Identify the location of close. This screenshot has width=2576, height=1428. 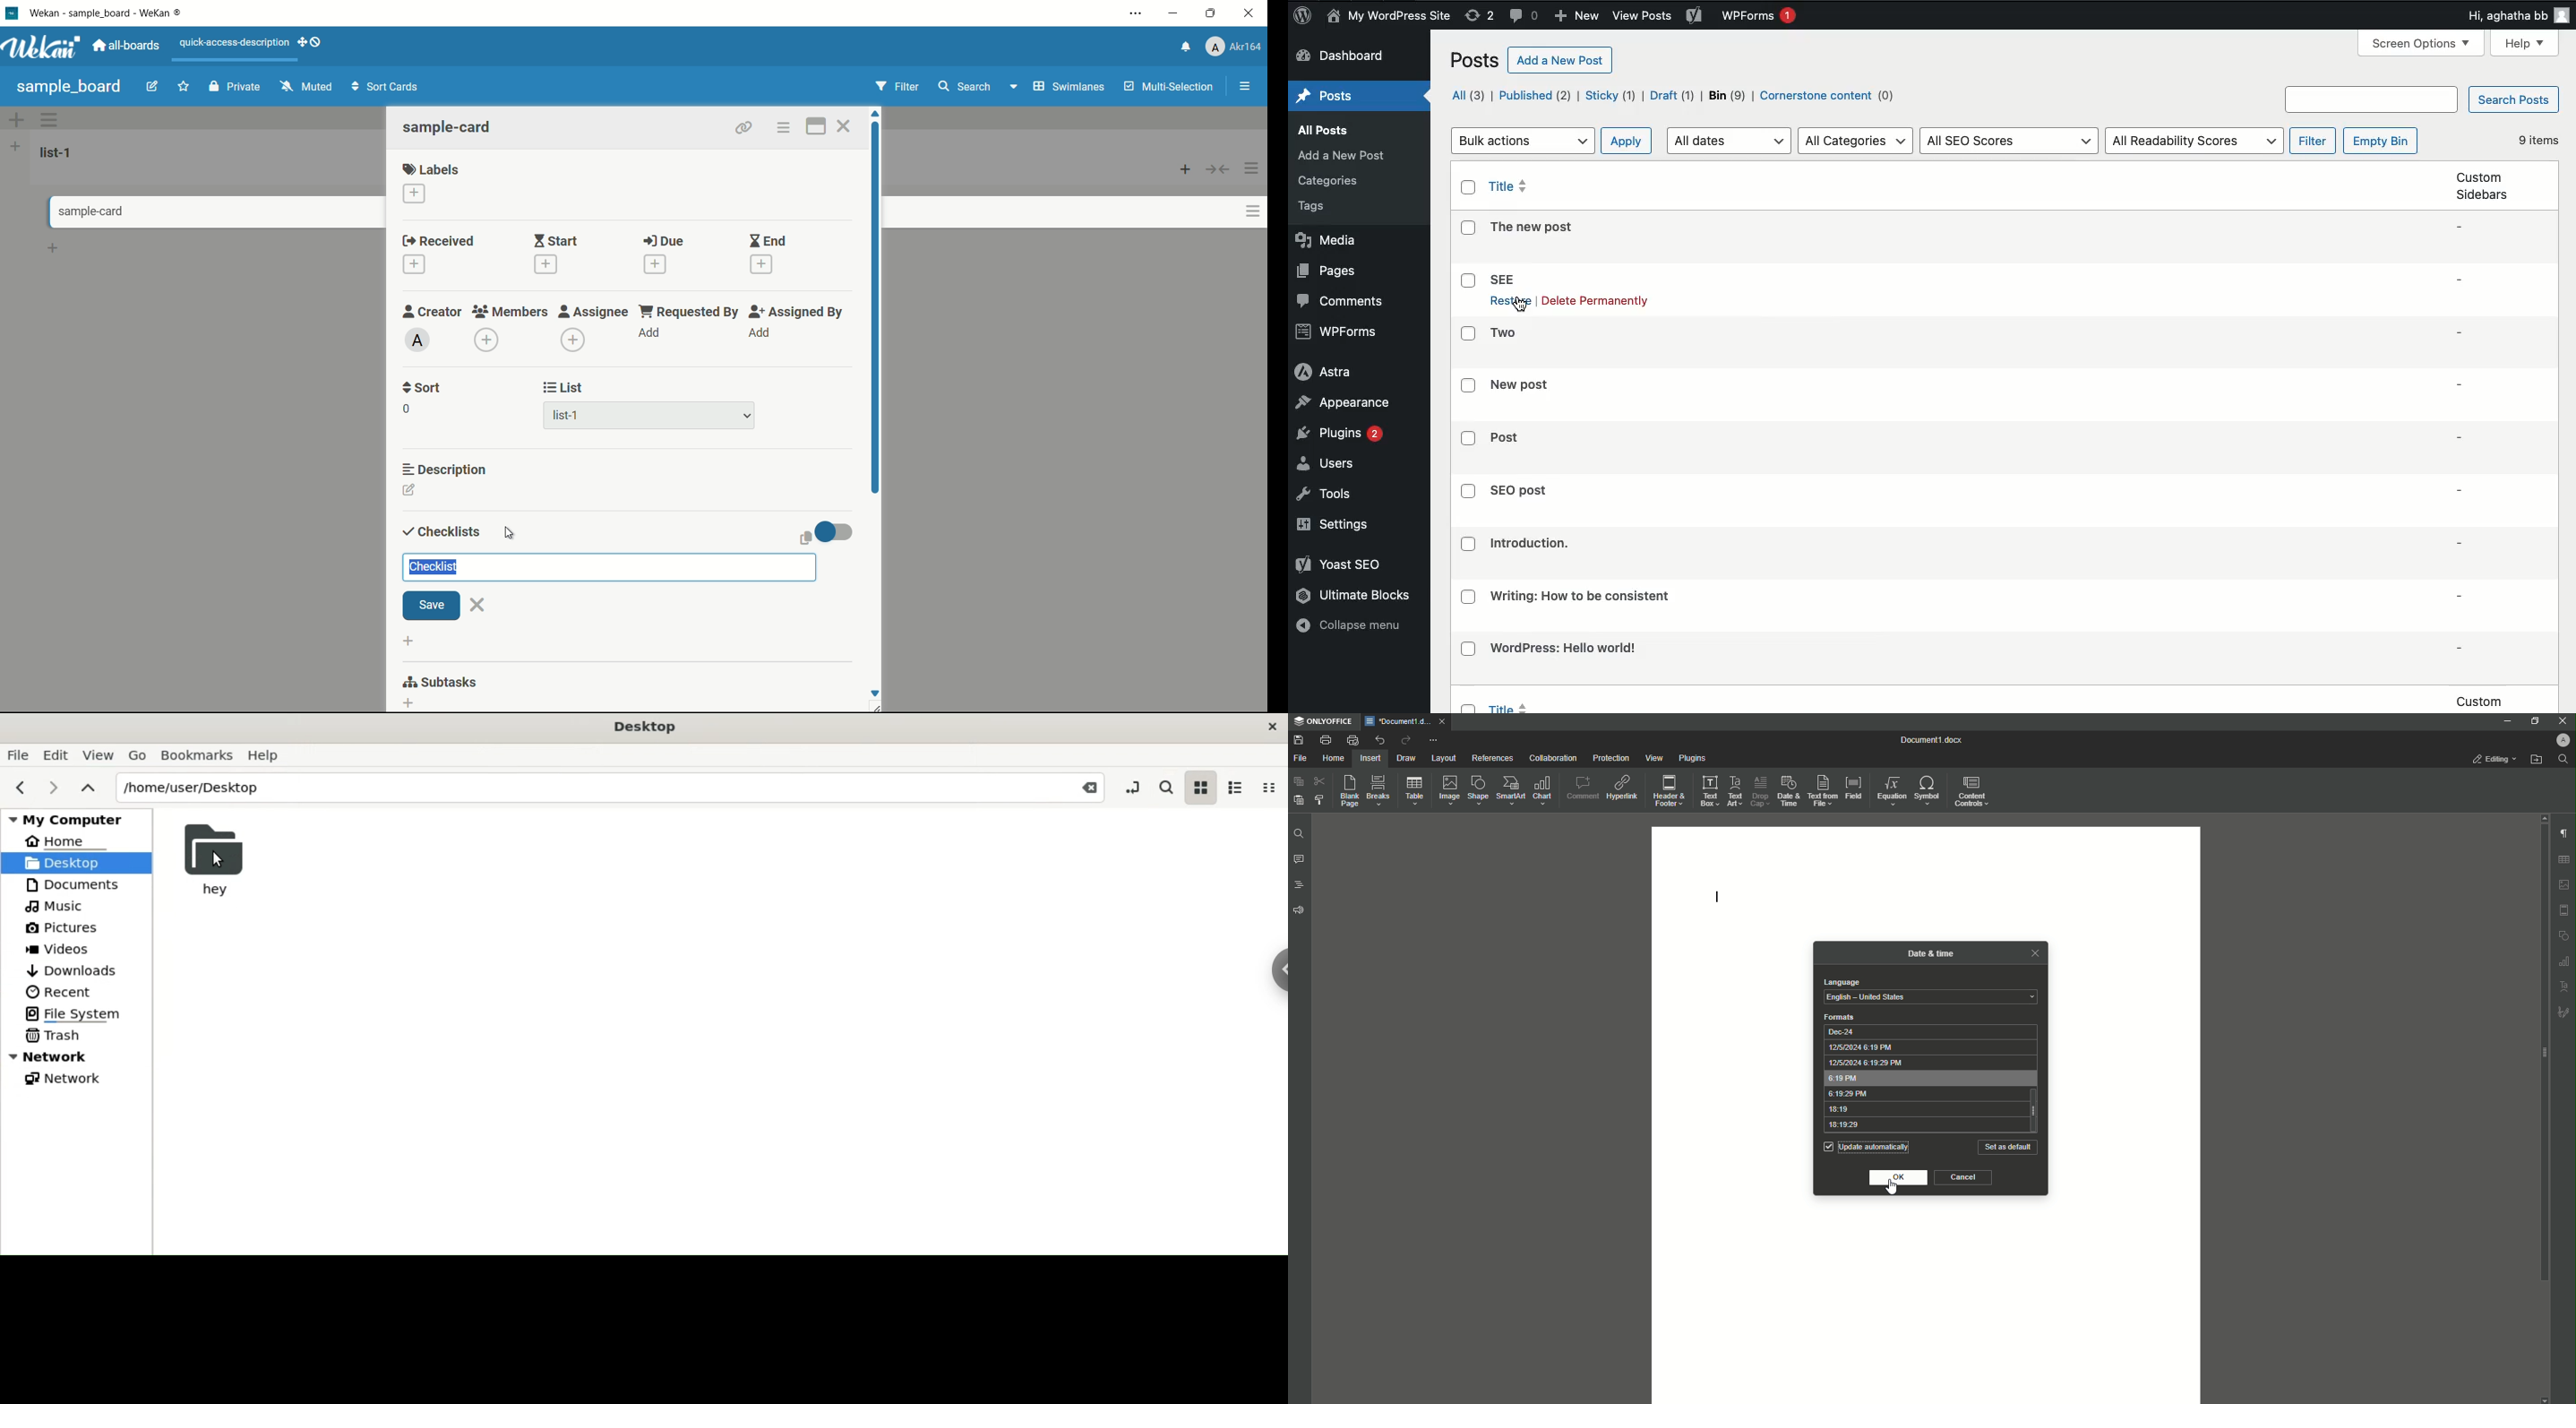
(1442, 721).